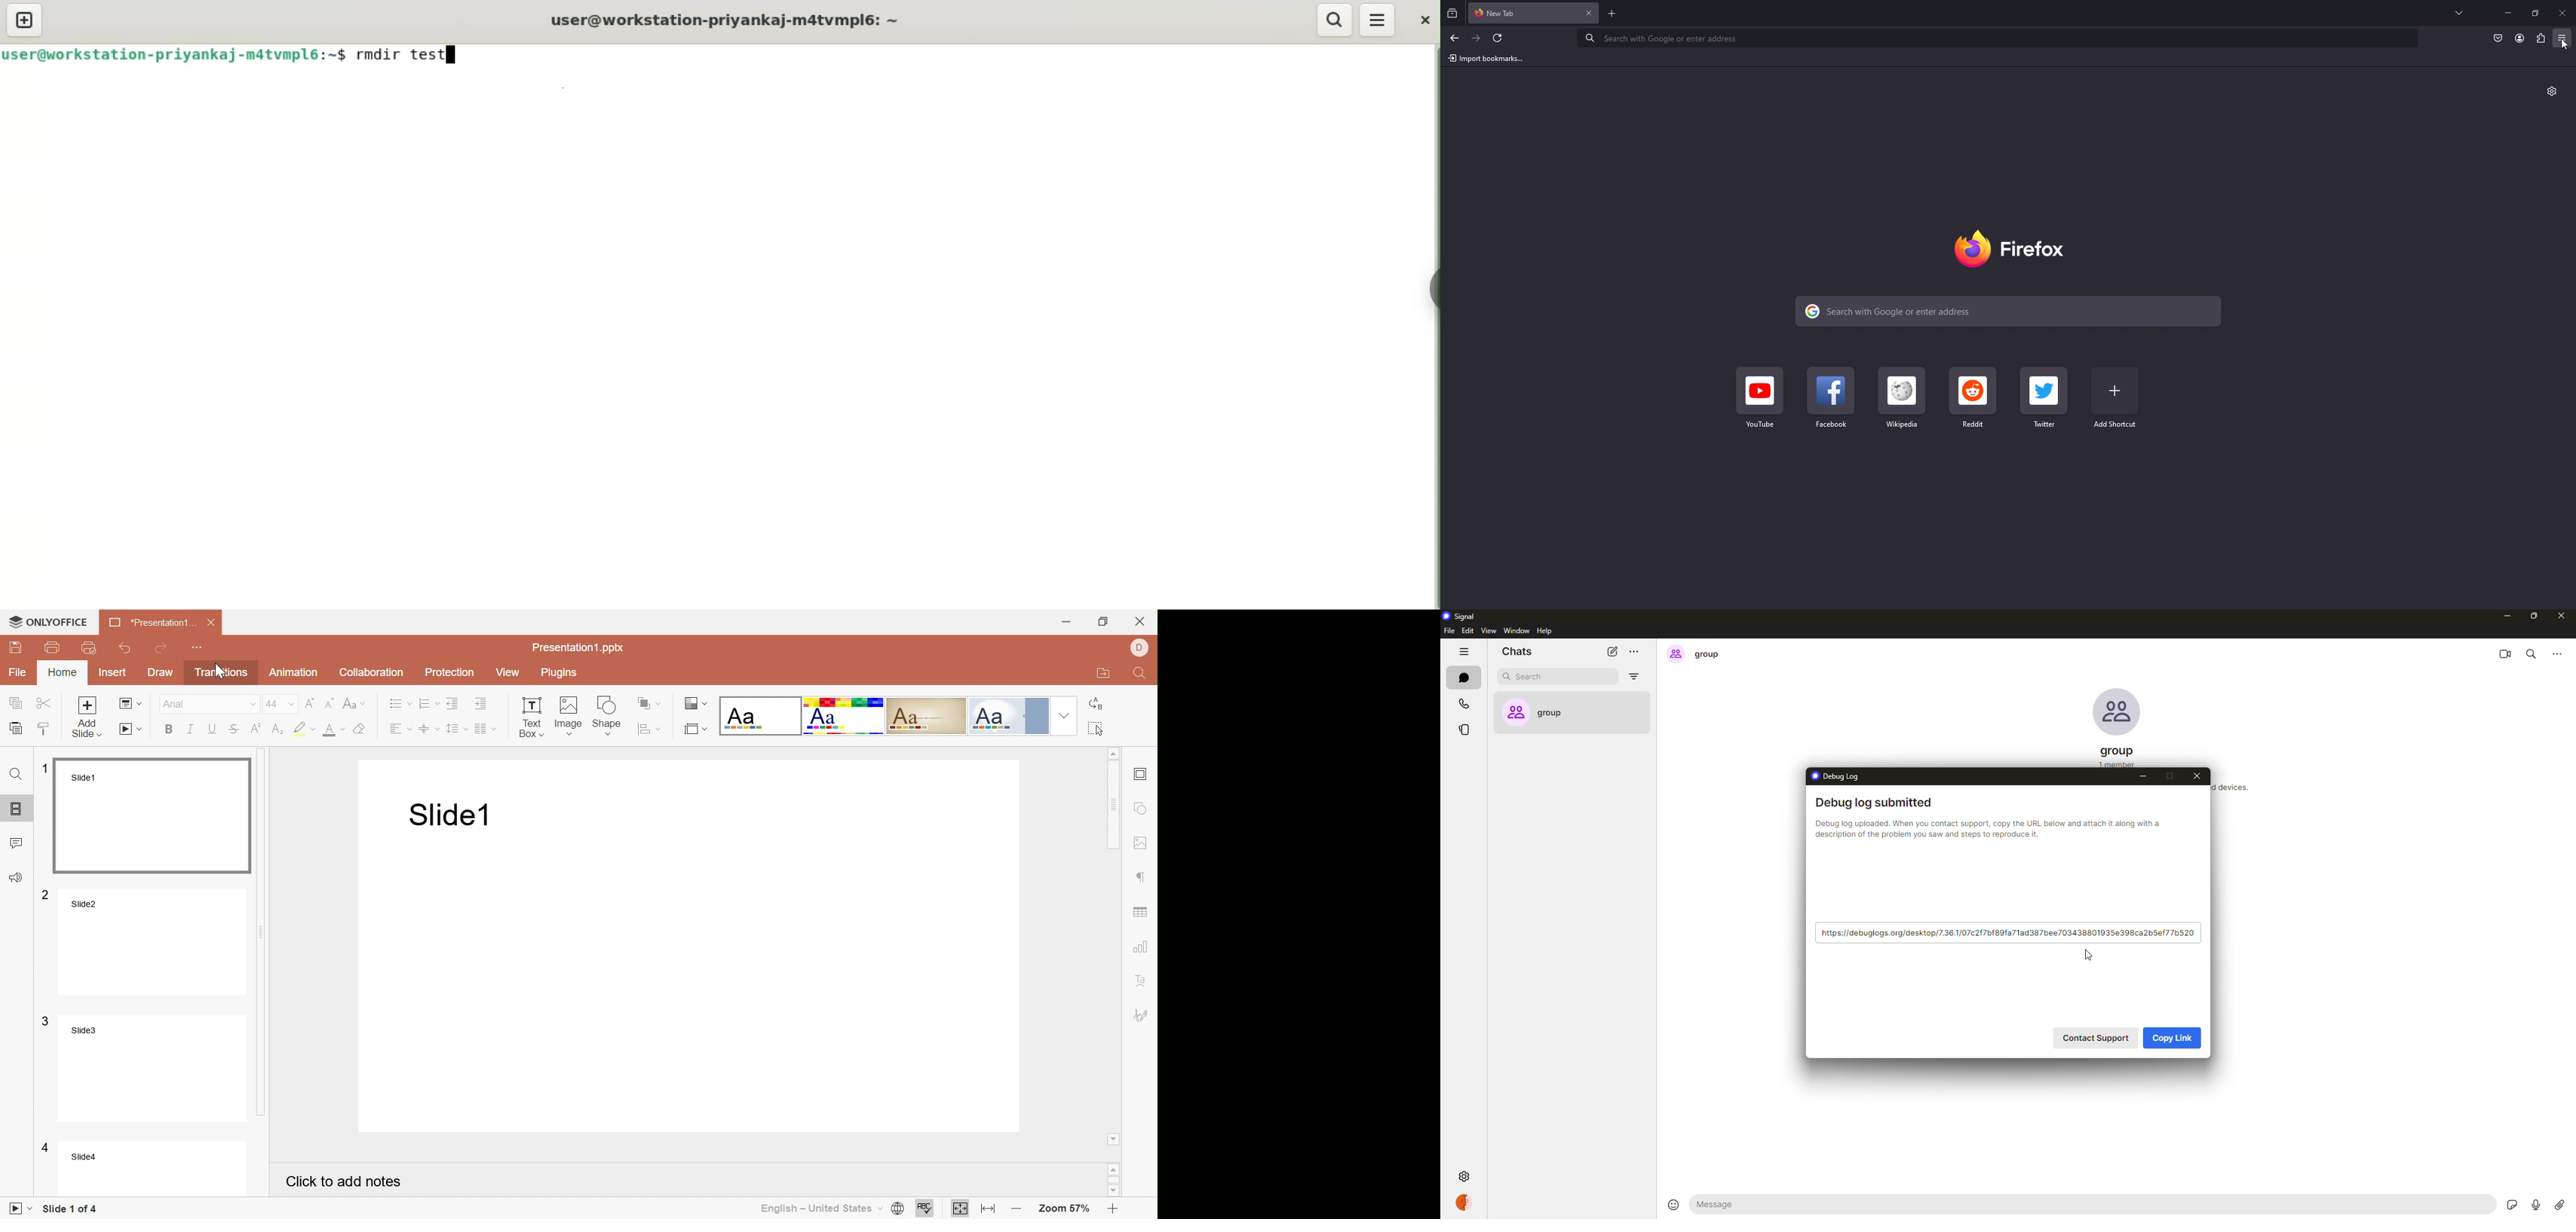  What do you see at coordinates (484, 703) in the screenshot?
I see `Increase indent` at bounding box center [484, 703].